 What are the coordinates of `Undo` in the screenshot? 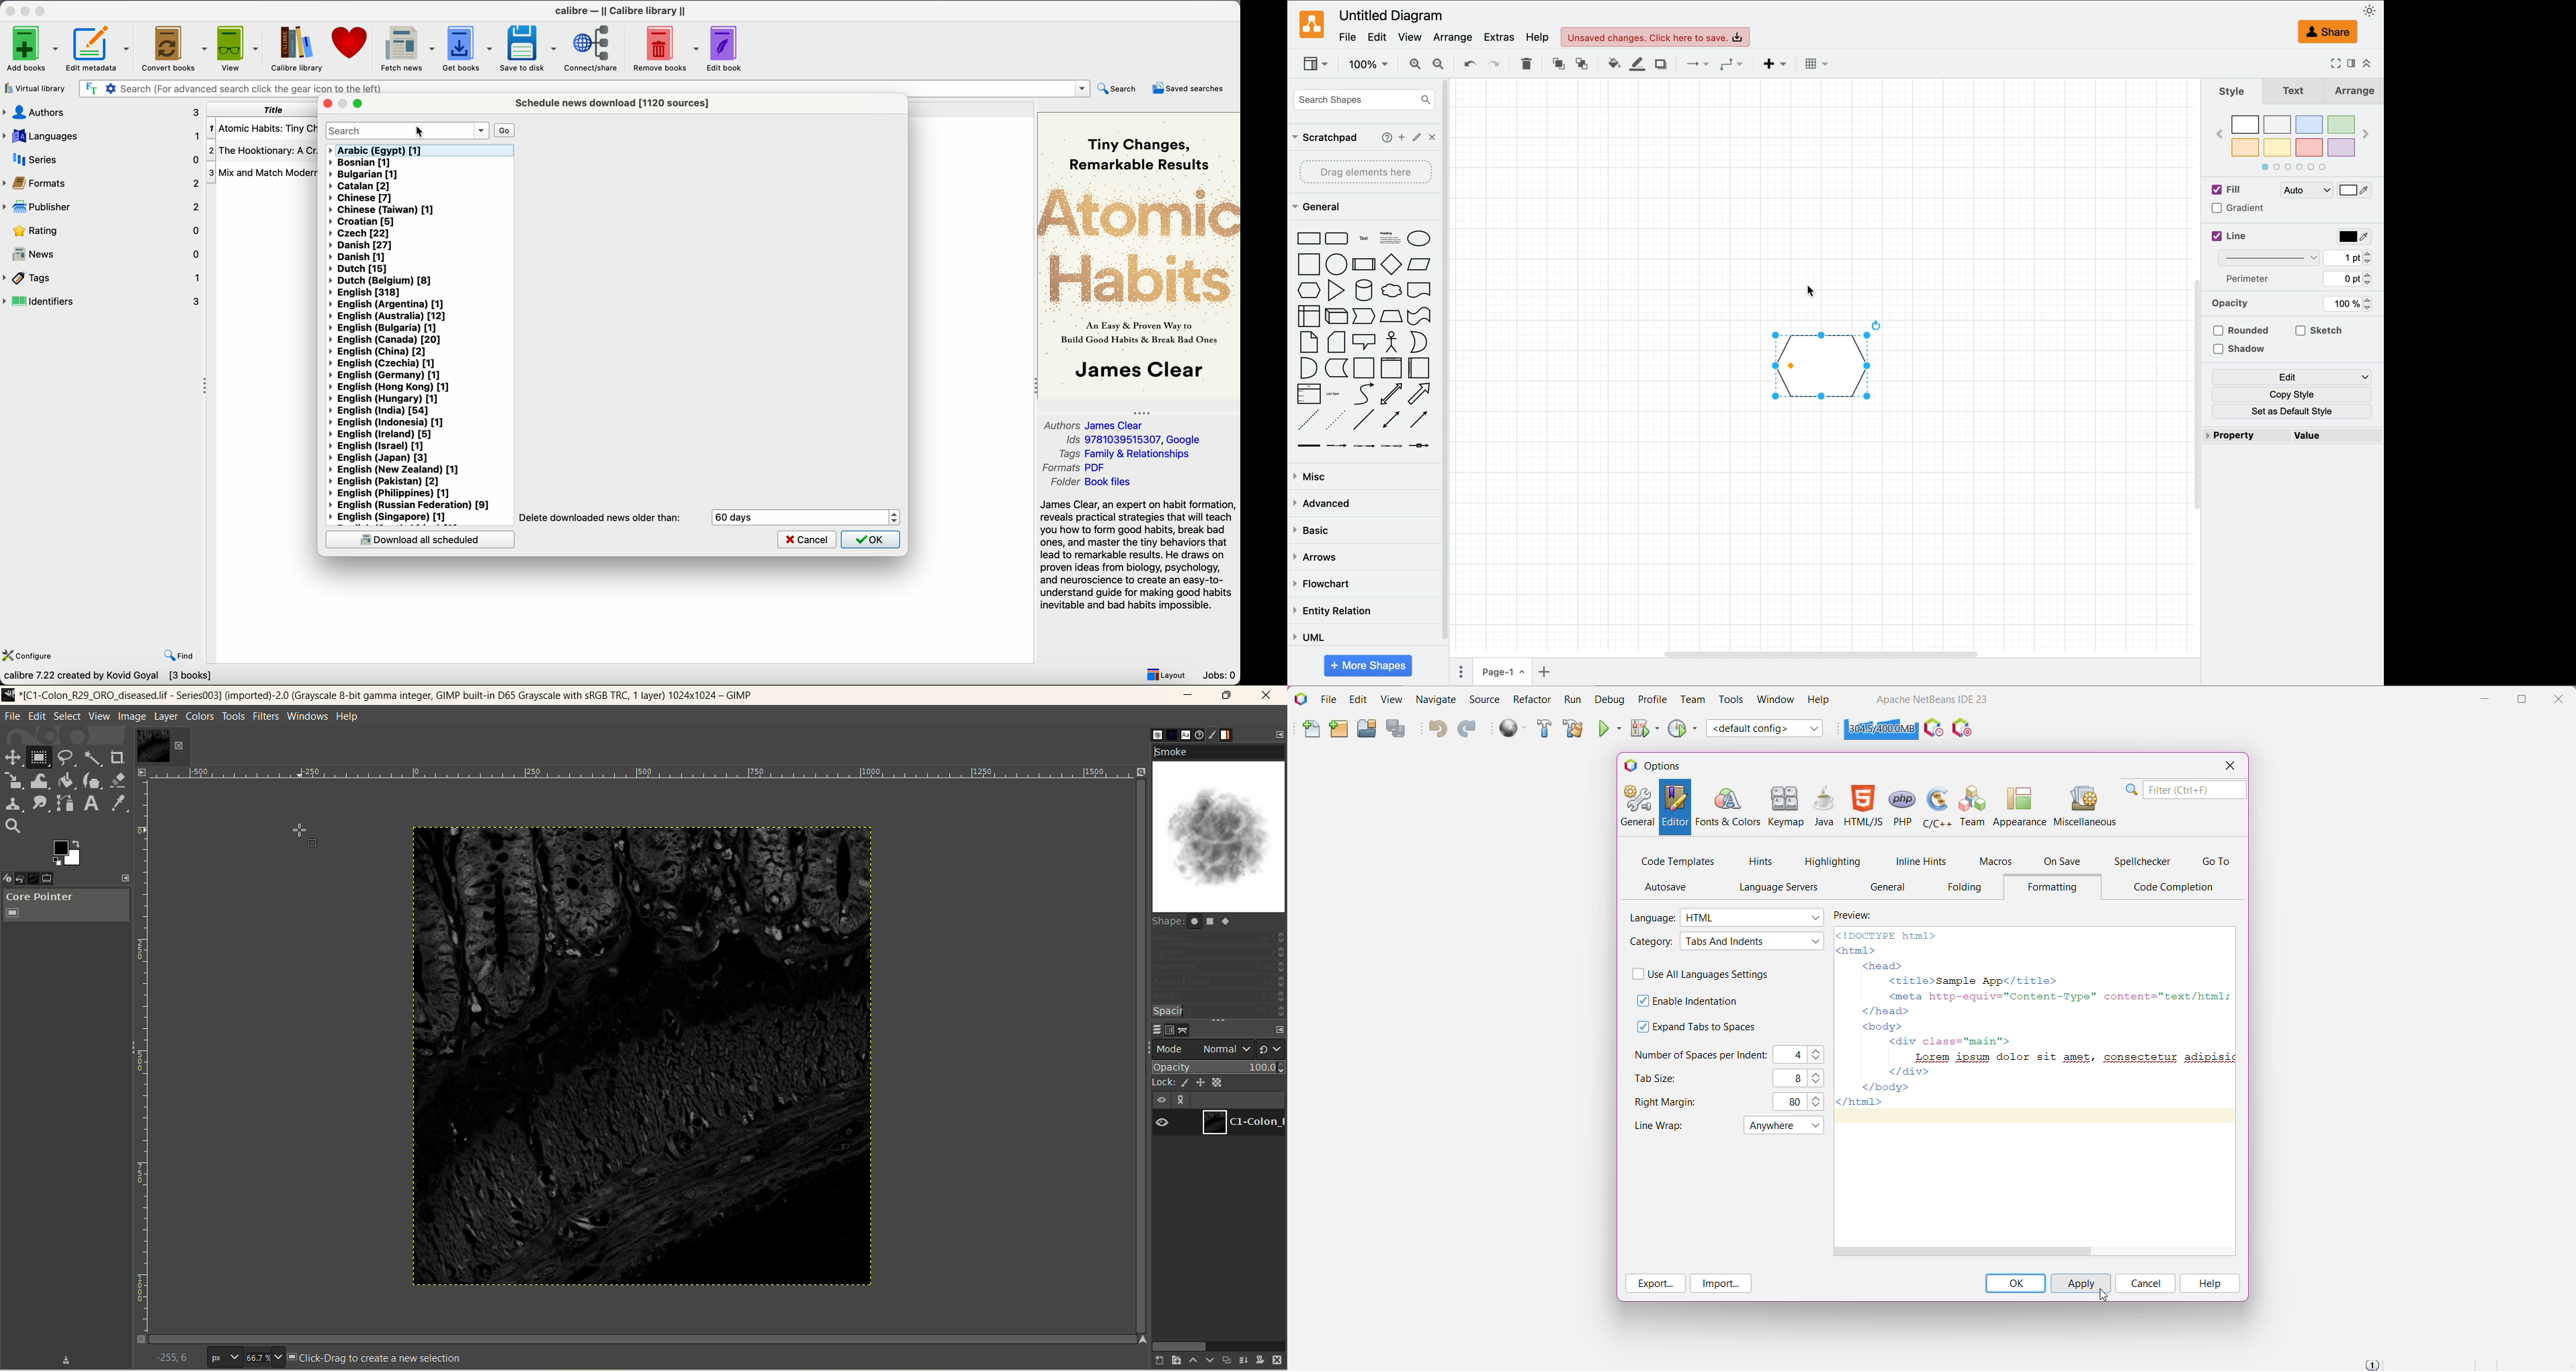 It's located at (1437, 730).